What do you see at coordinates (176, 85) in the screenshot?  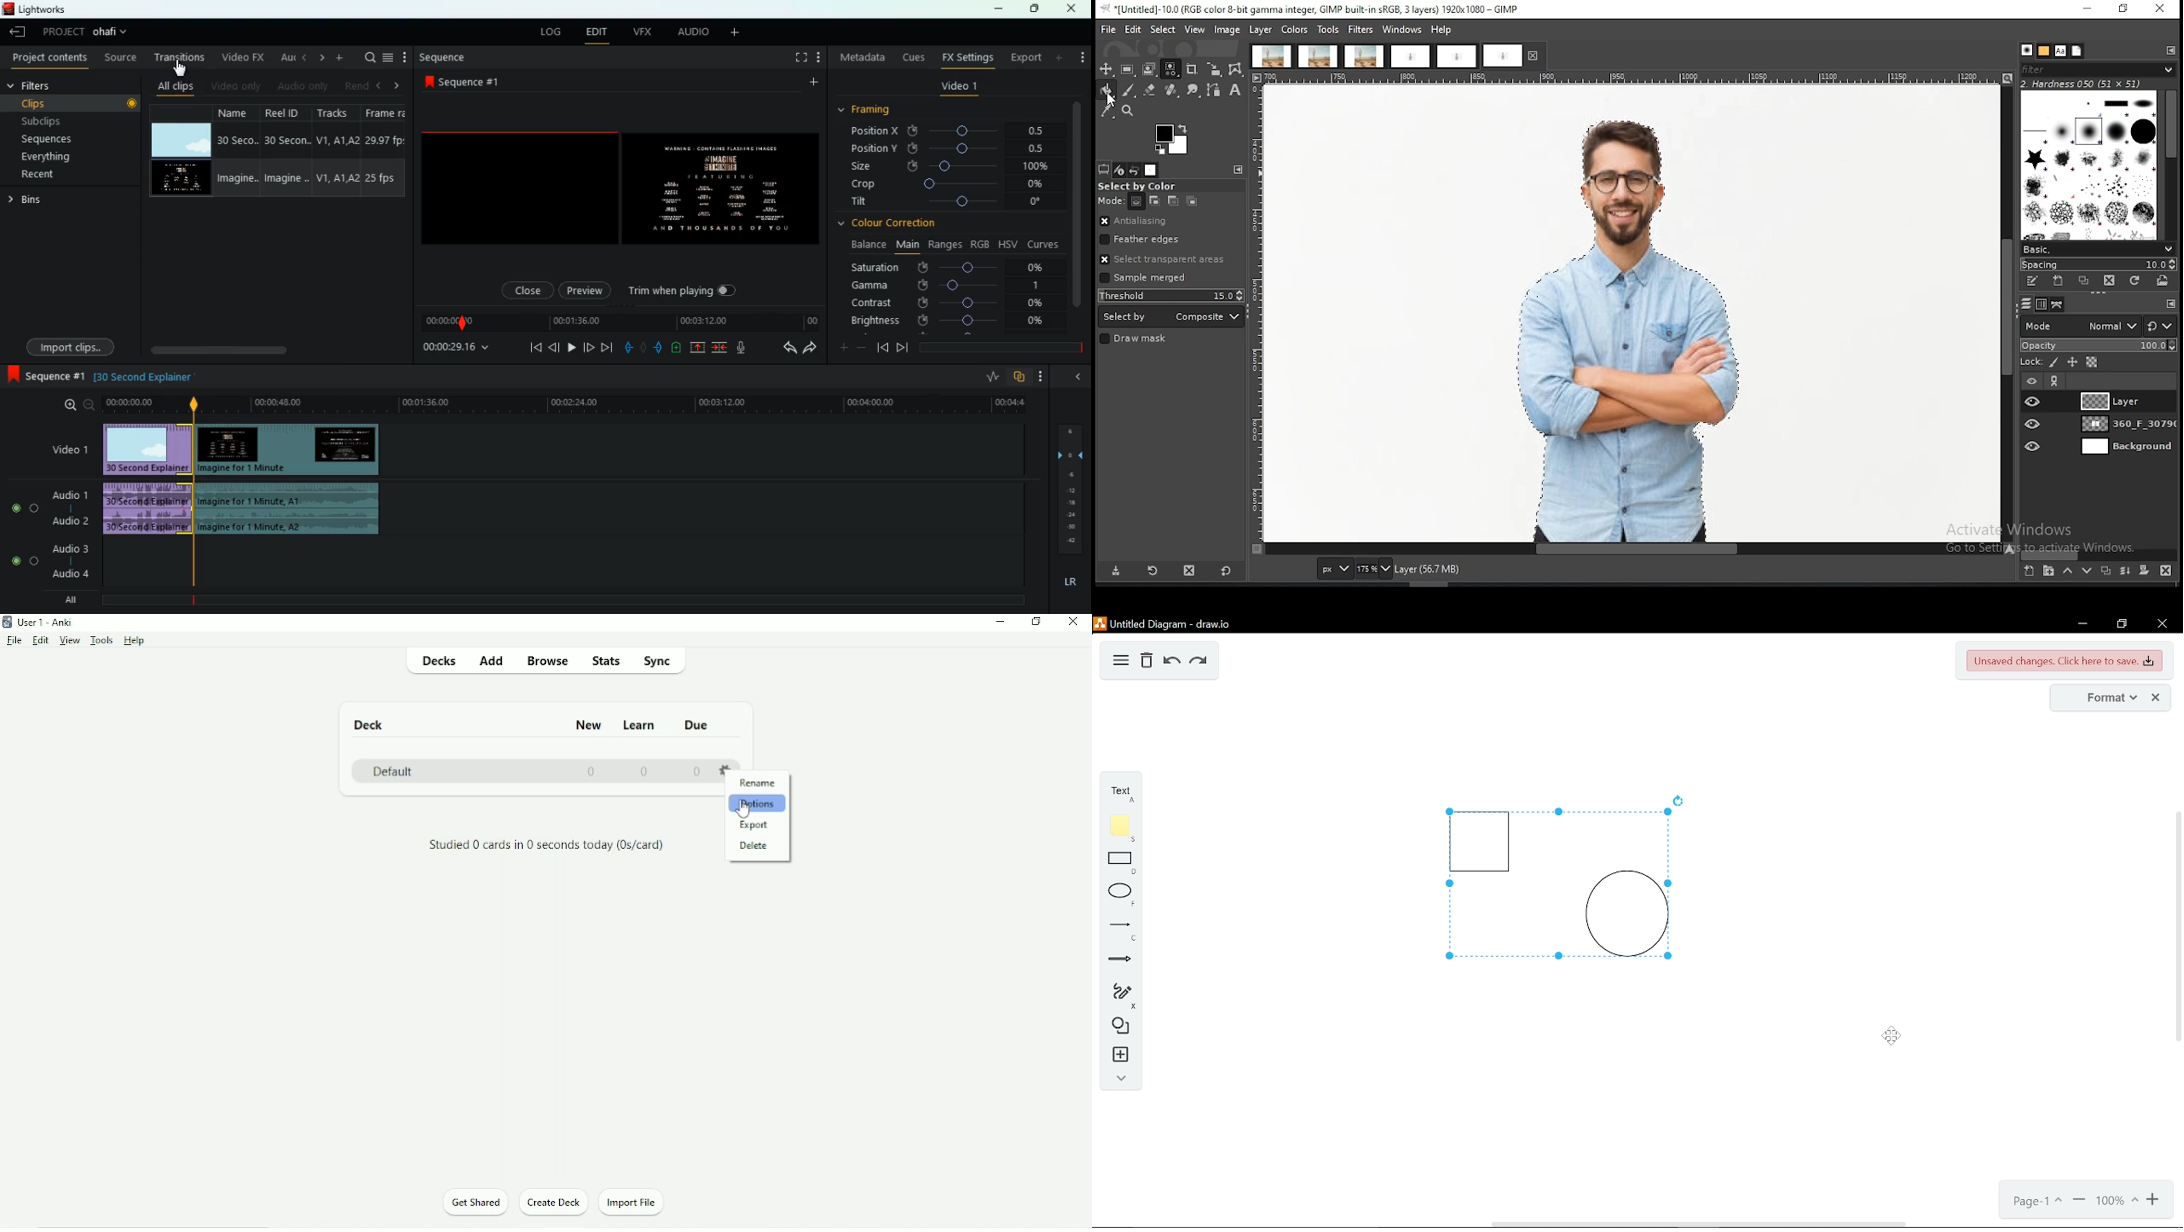 I see `all clips` at bounding box center [176, 85].